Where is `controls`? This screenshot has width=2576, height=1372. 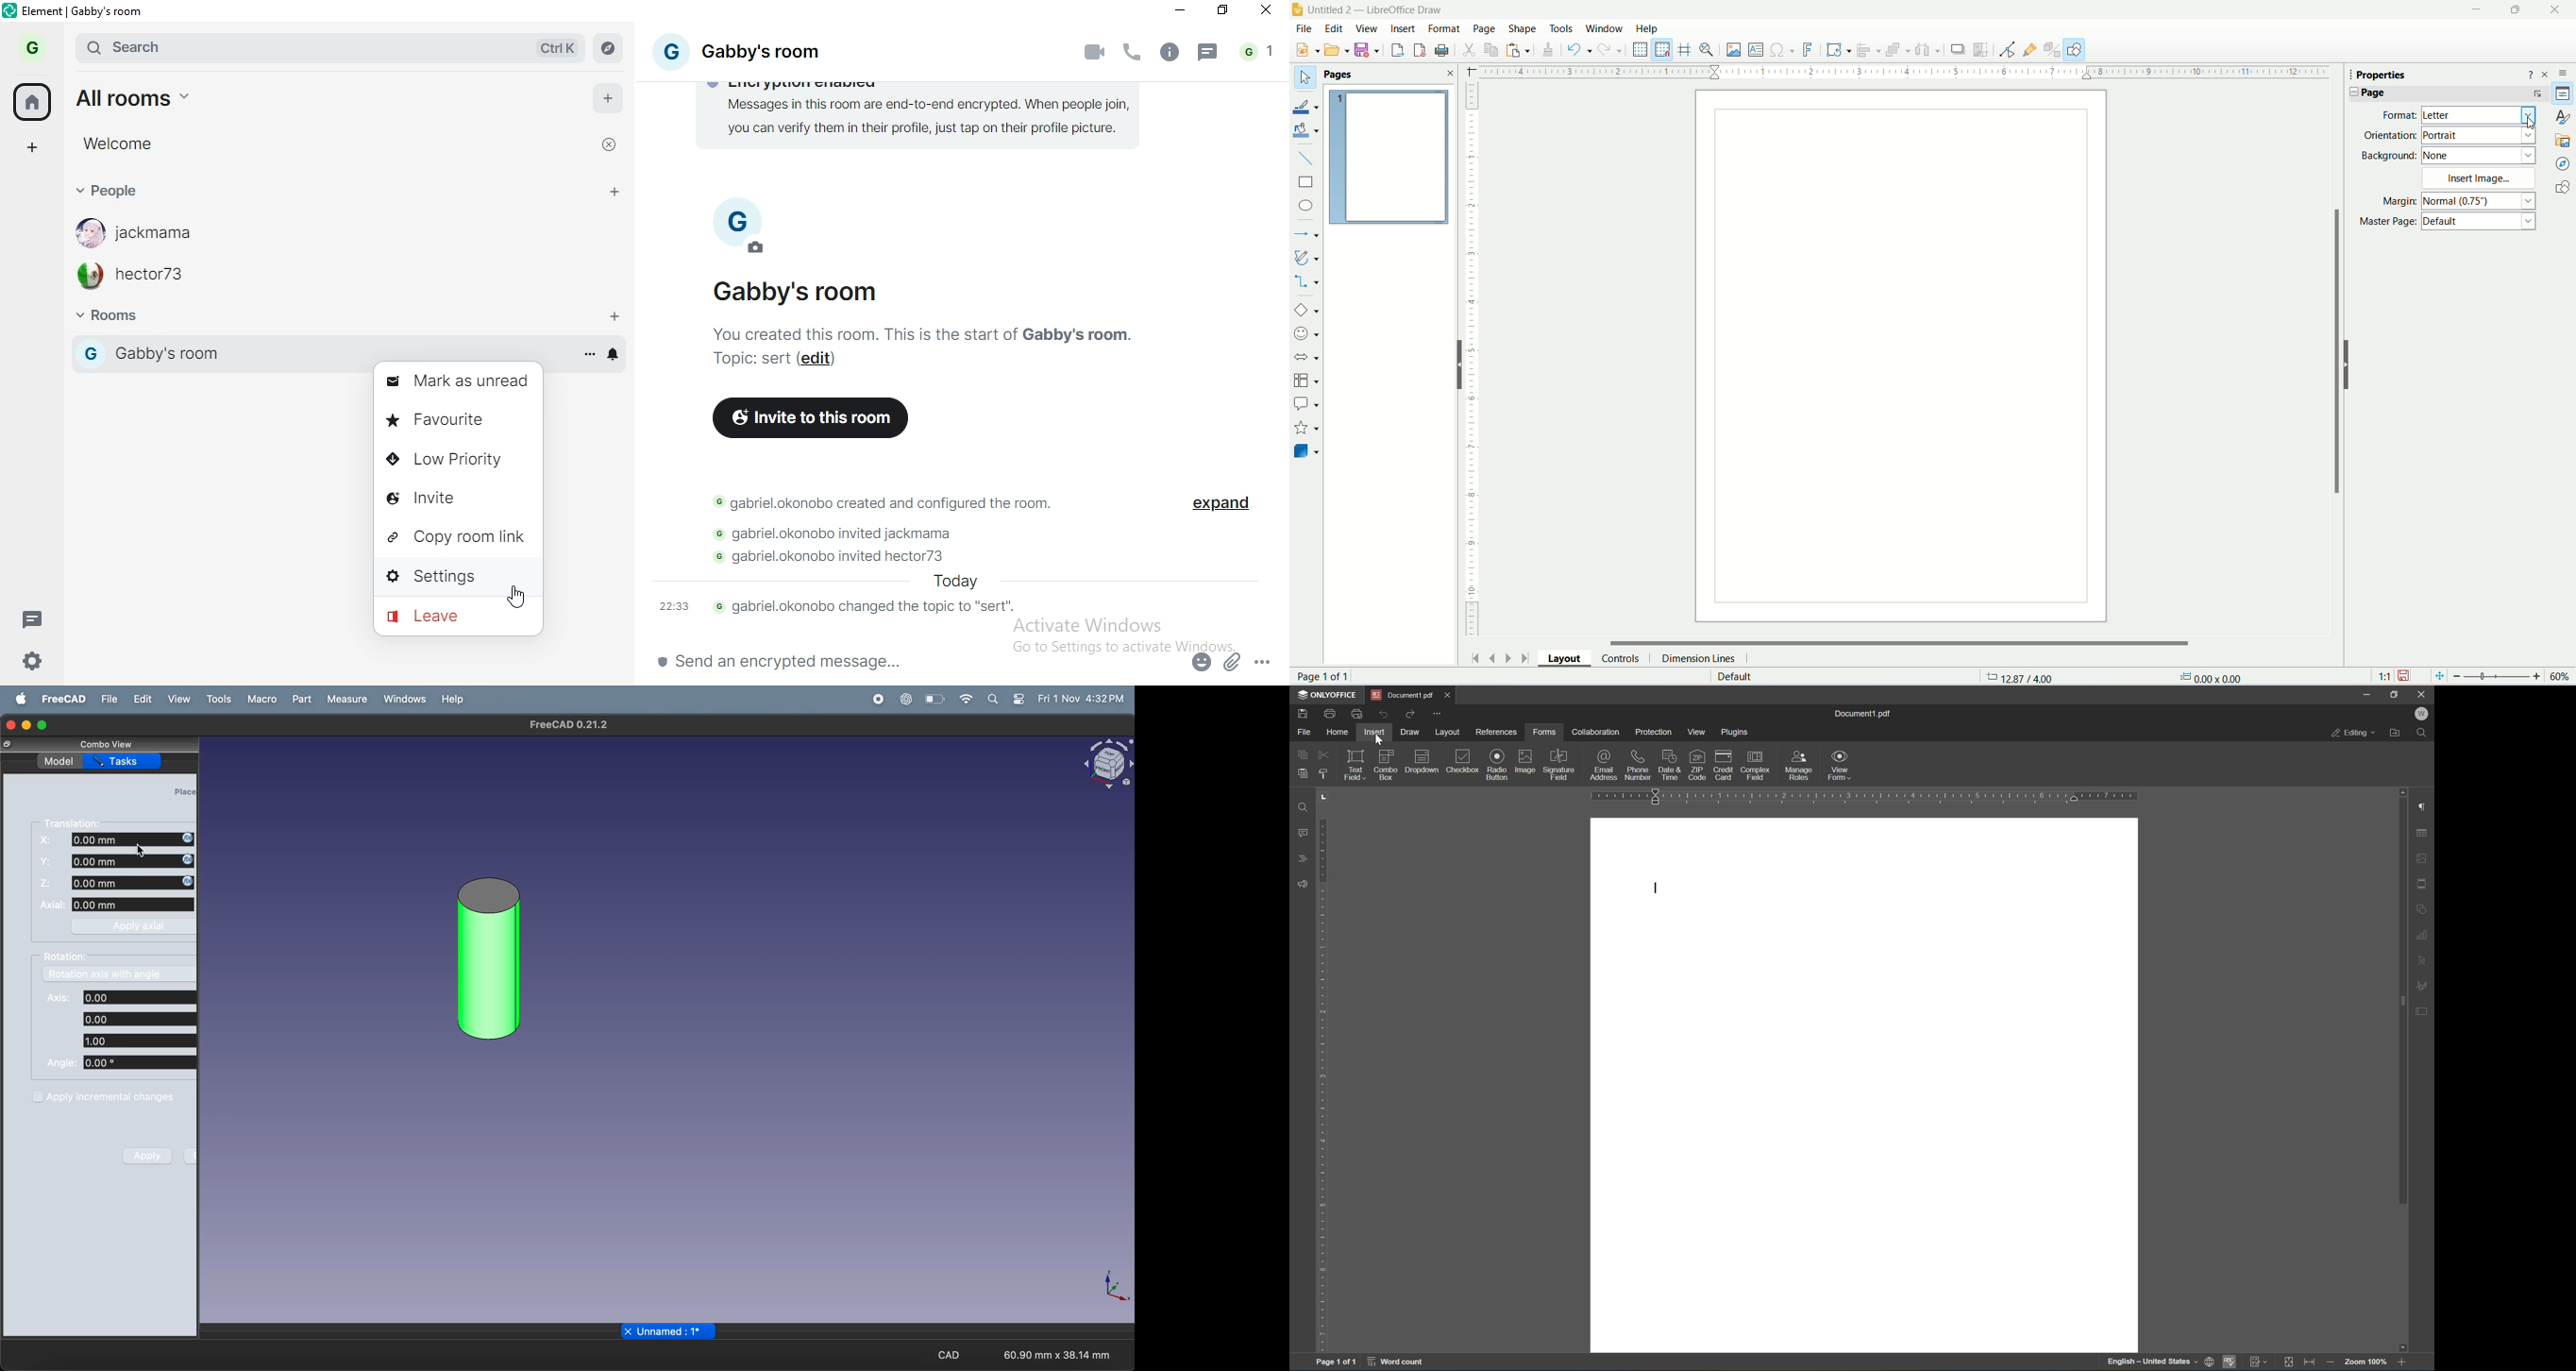
controls is located at coordinates (1625, 657).